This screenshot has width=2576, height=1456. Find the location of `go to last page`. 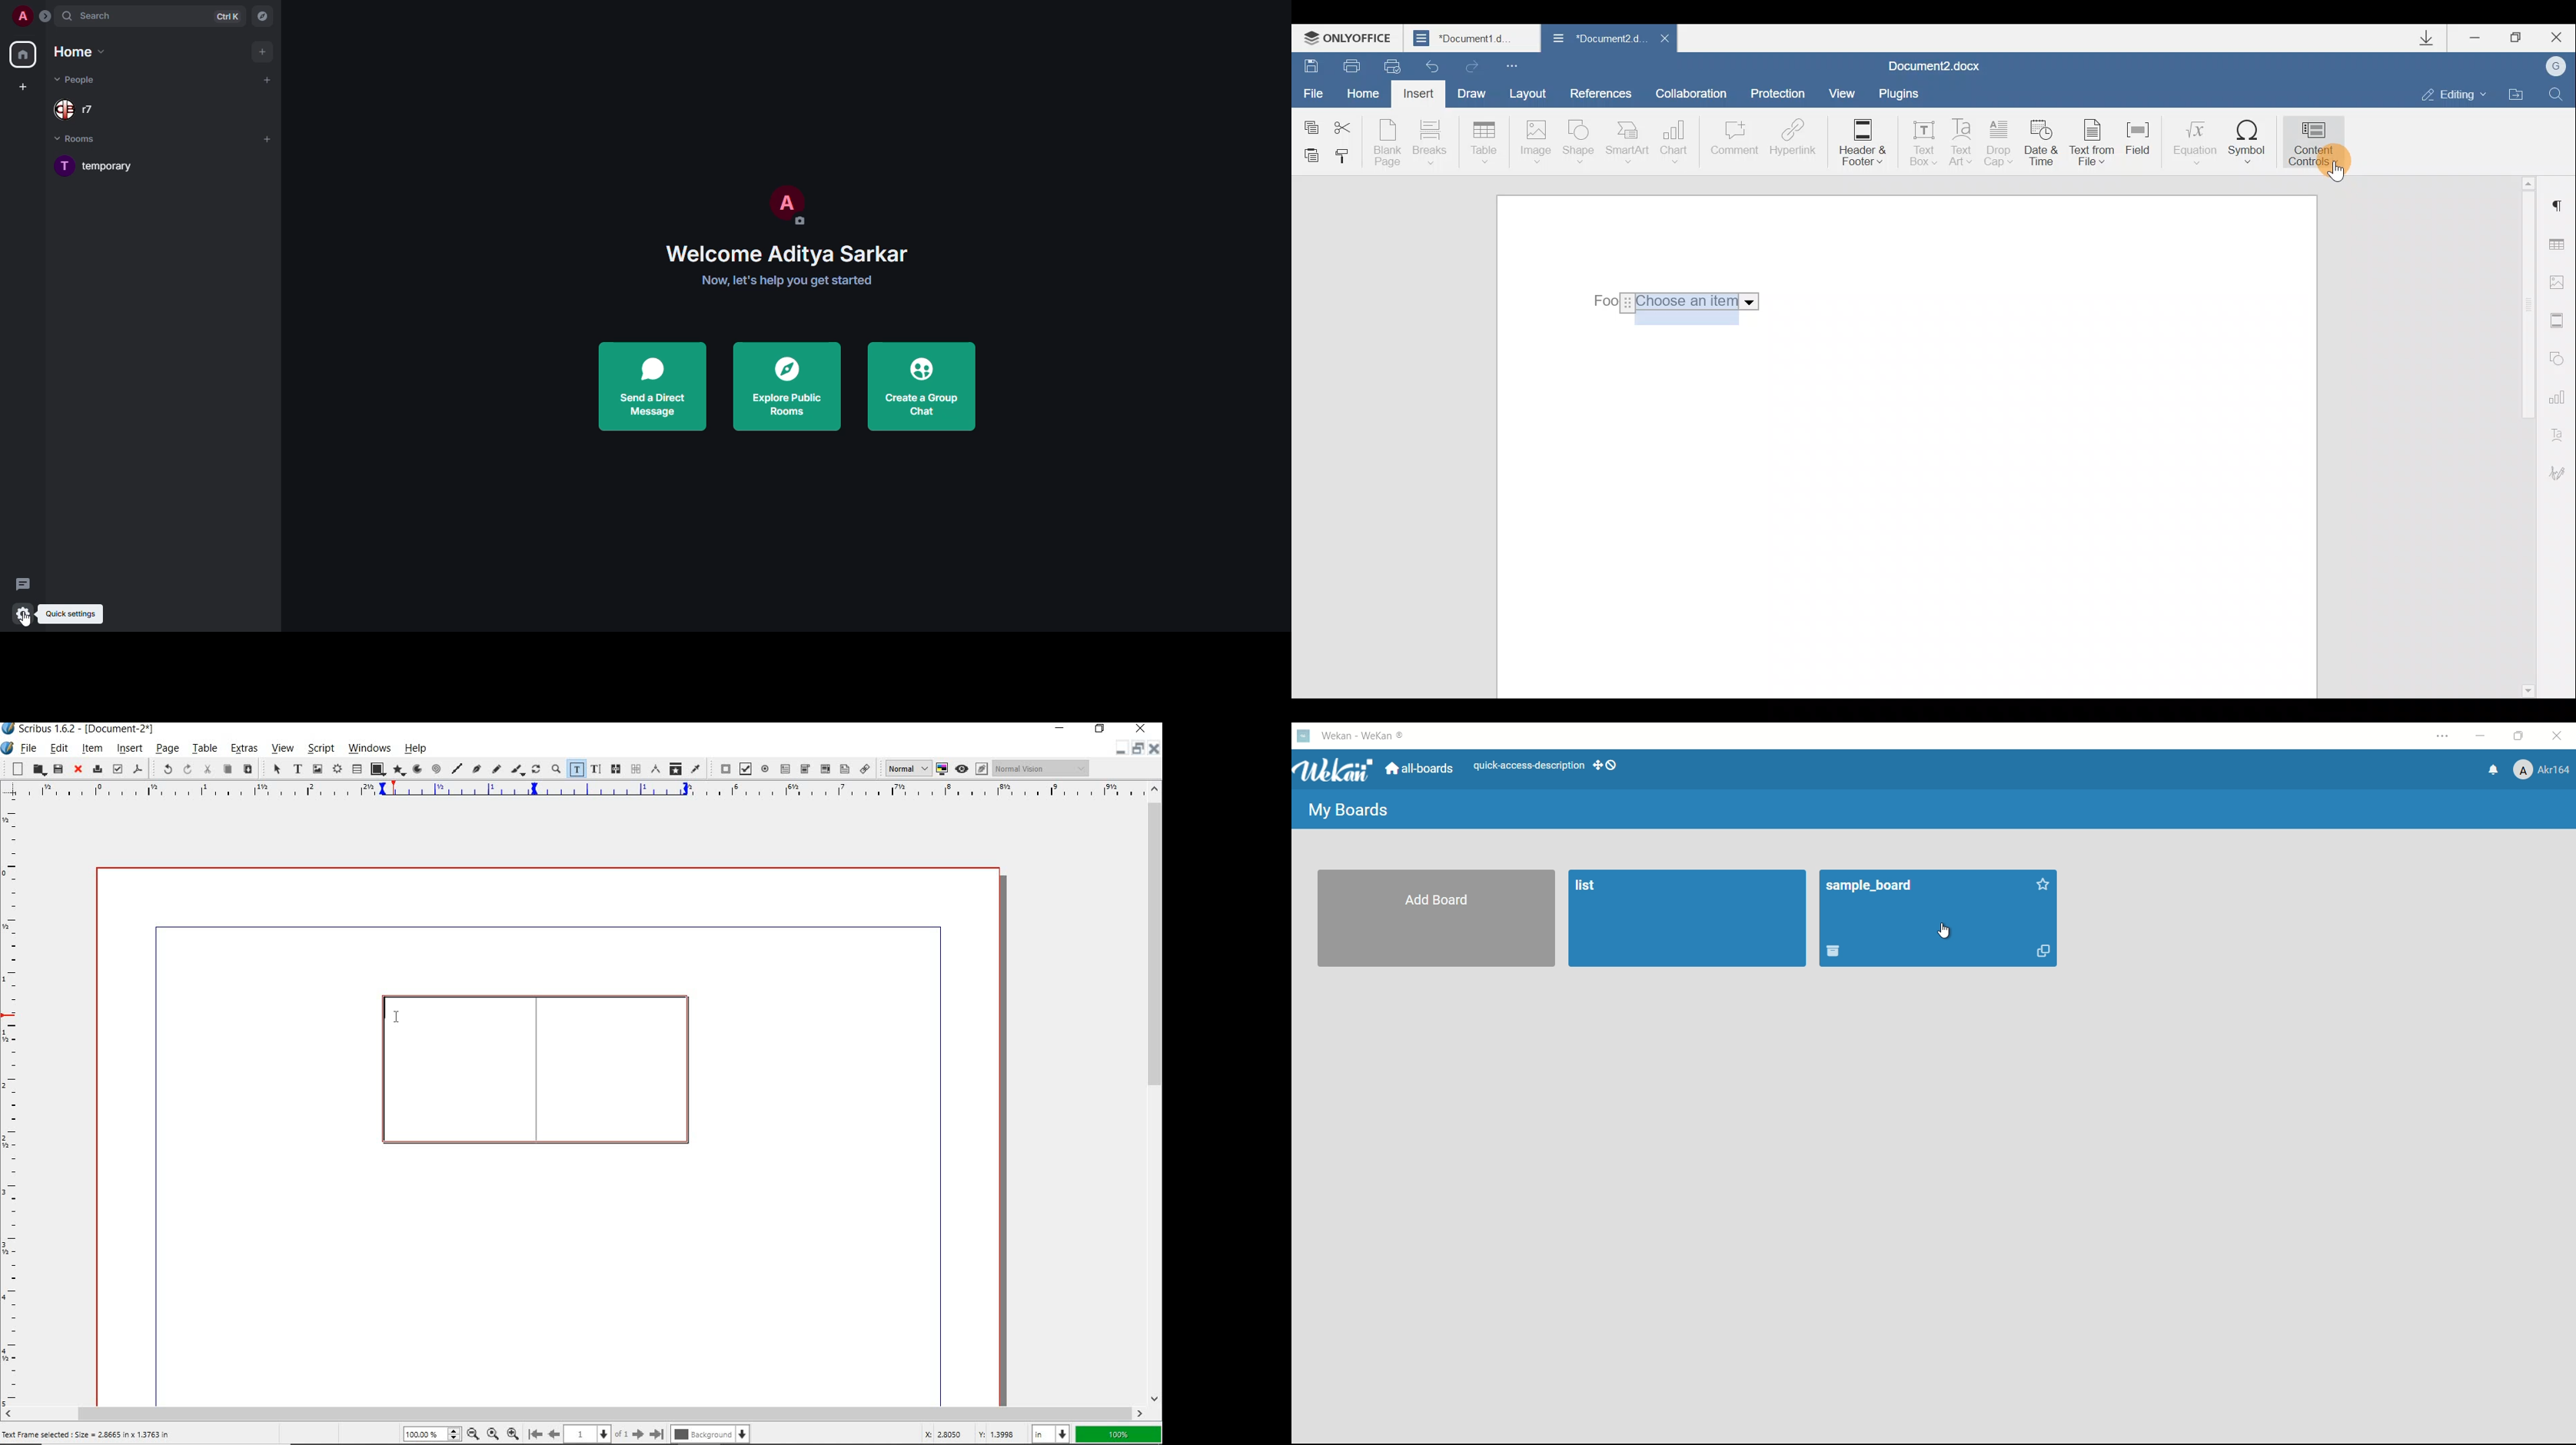

go to last page is located at coordinates (658, 1432).